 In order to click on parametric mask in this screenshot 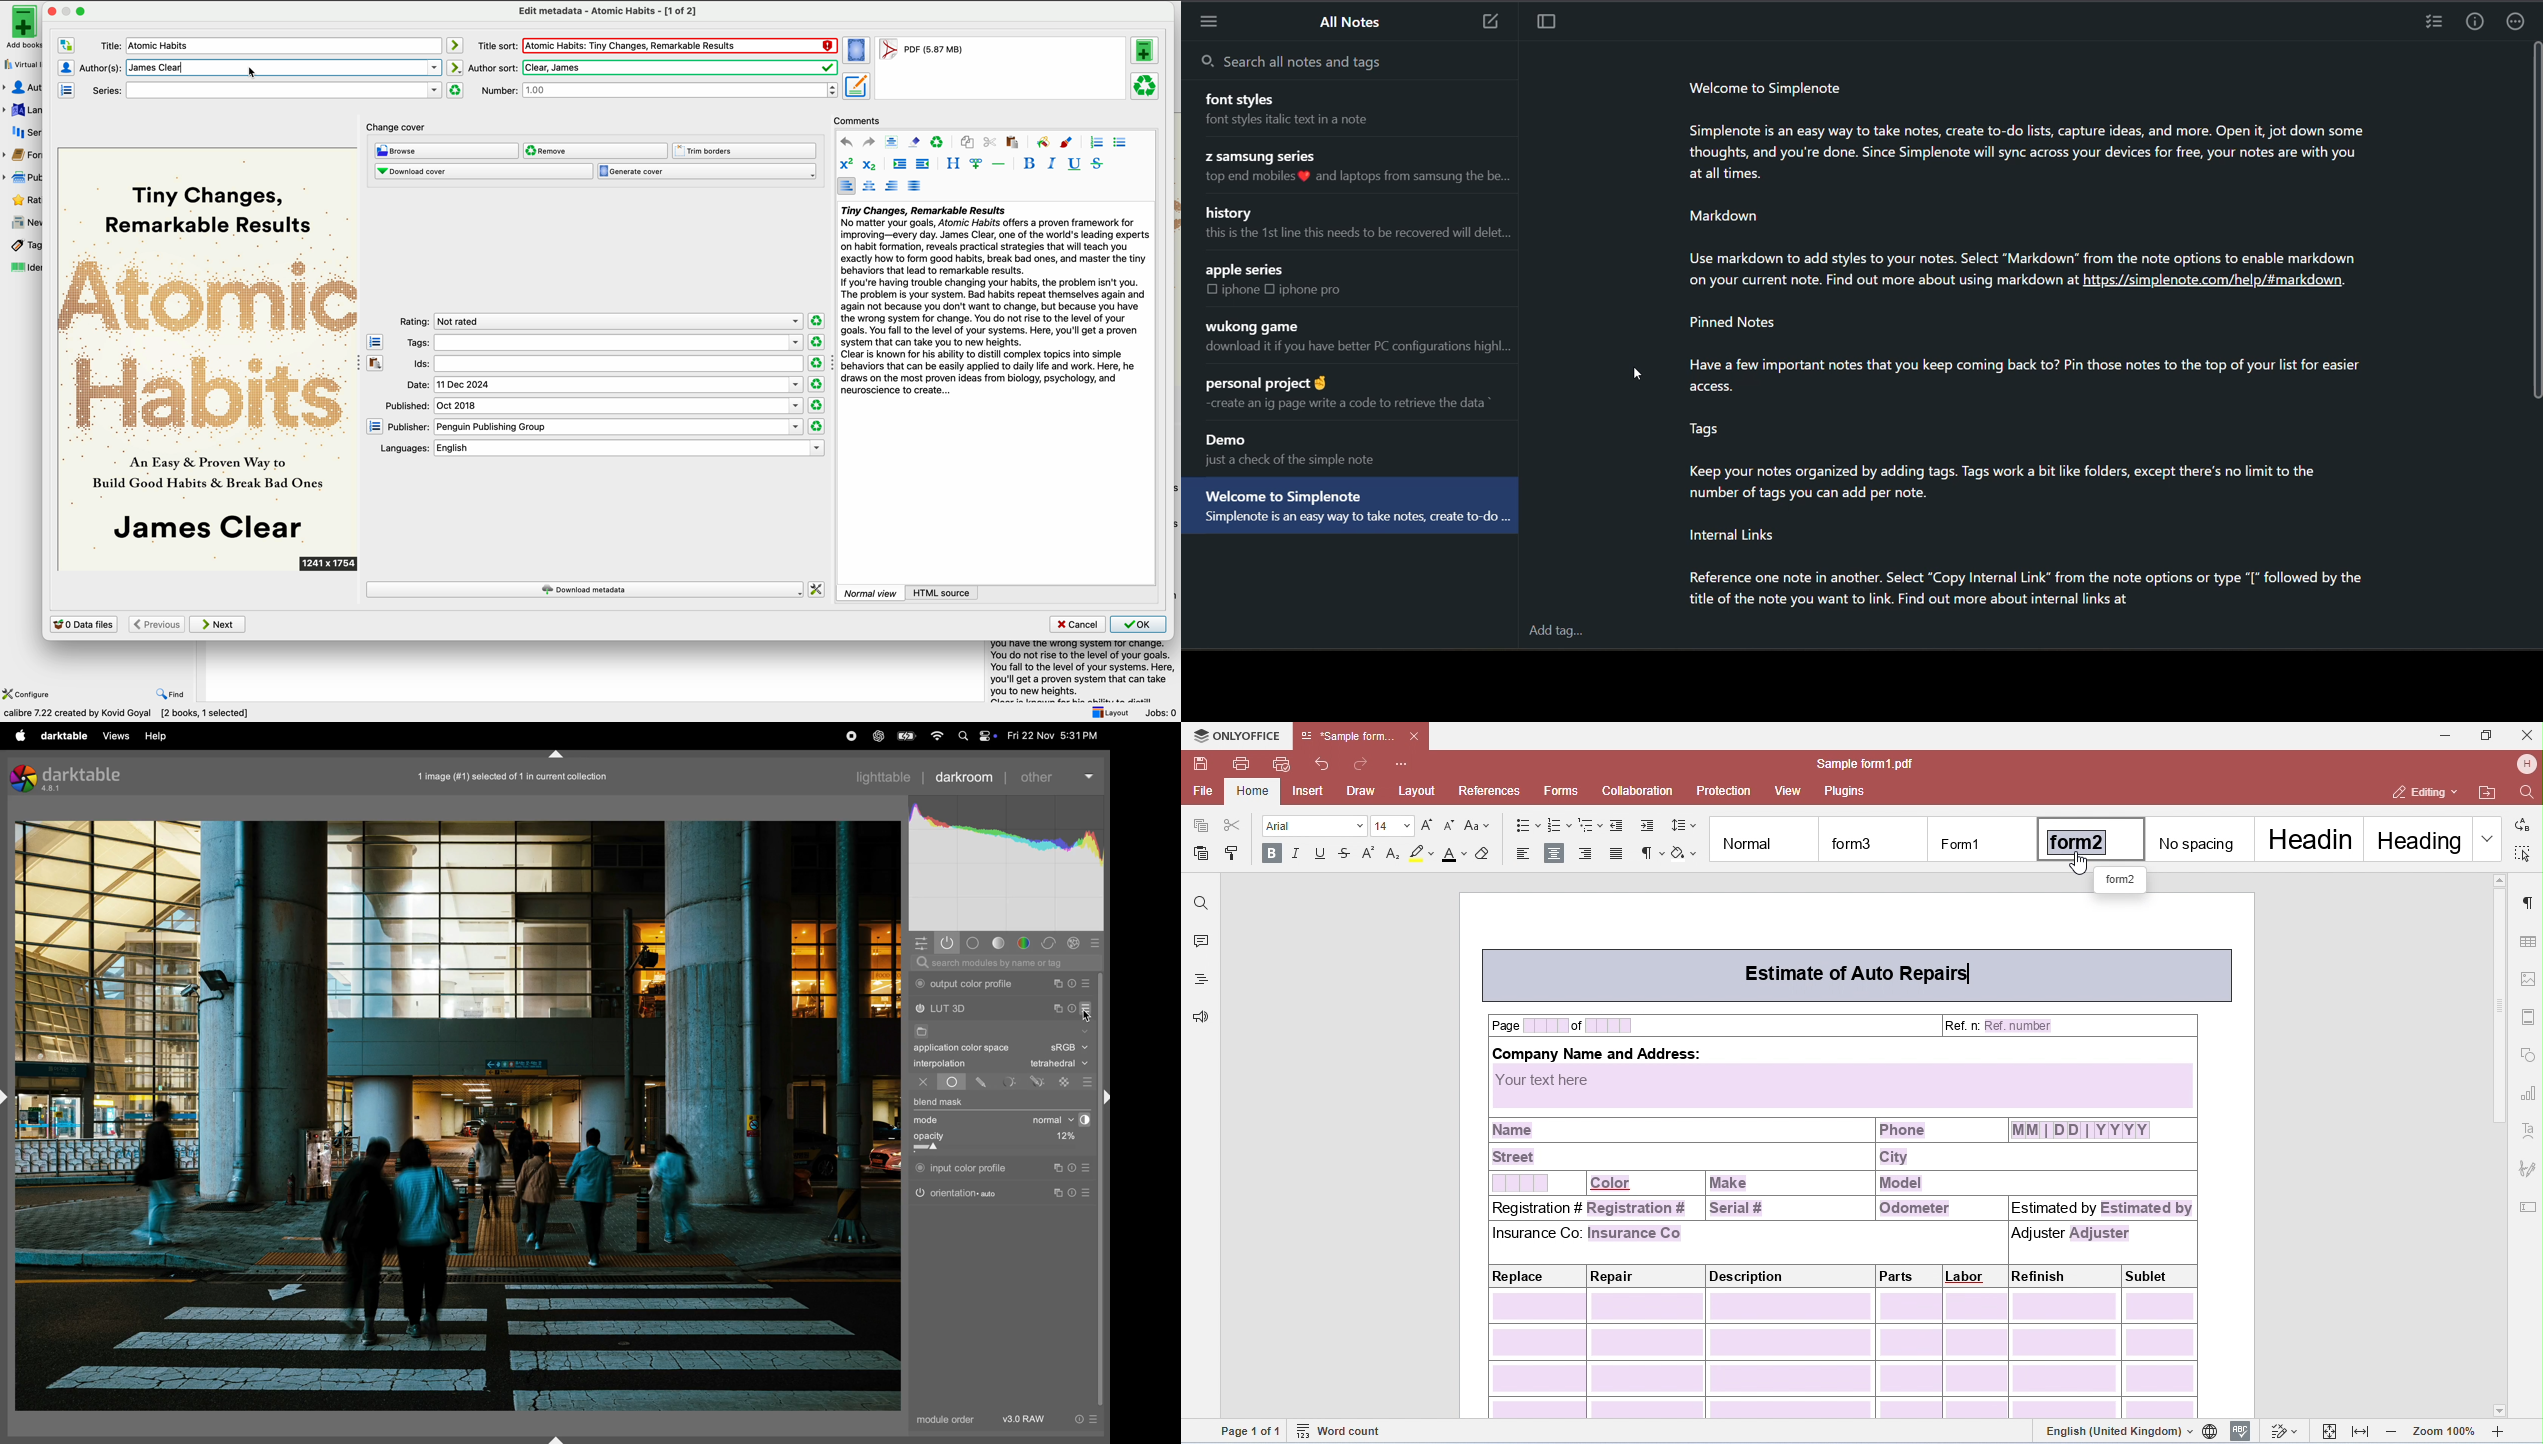, I will do `click(1010, 1081)`.